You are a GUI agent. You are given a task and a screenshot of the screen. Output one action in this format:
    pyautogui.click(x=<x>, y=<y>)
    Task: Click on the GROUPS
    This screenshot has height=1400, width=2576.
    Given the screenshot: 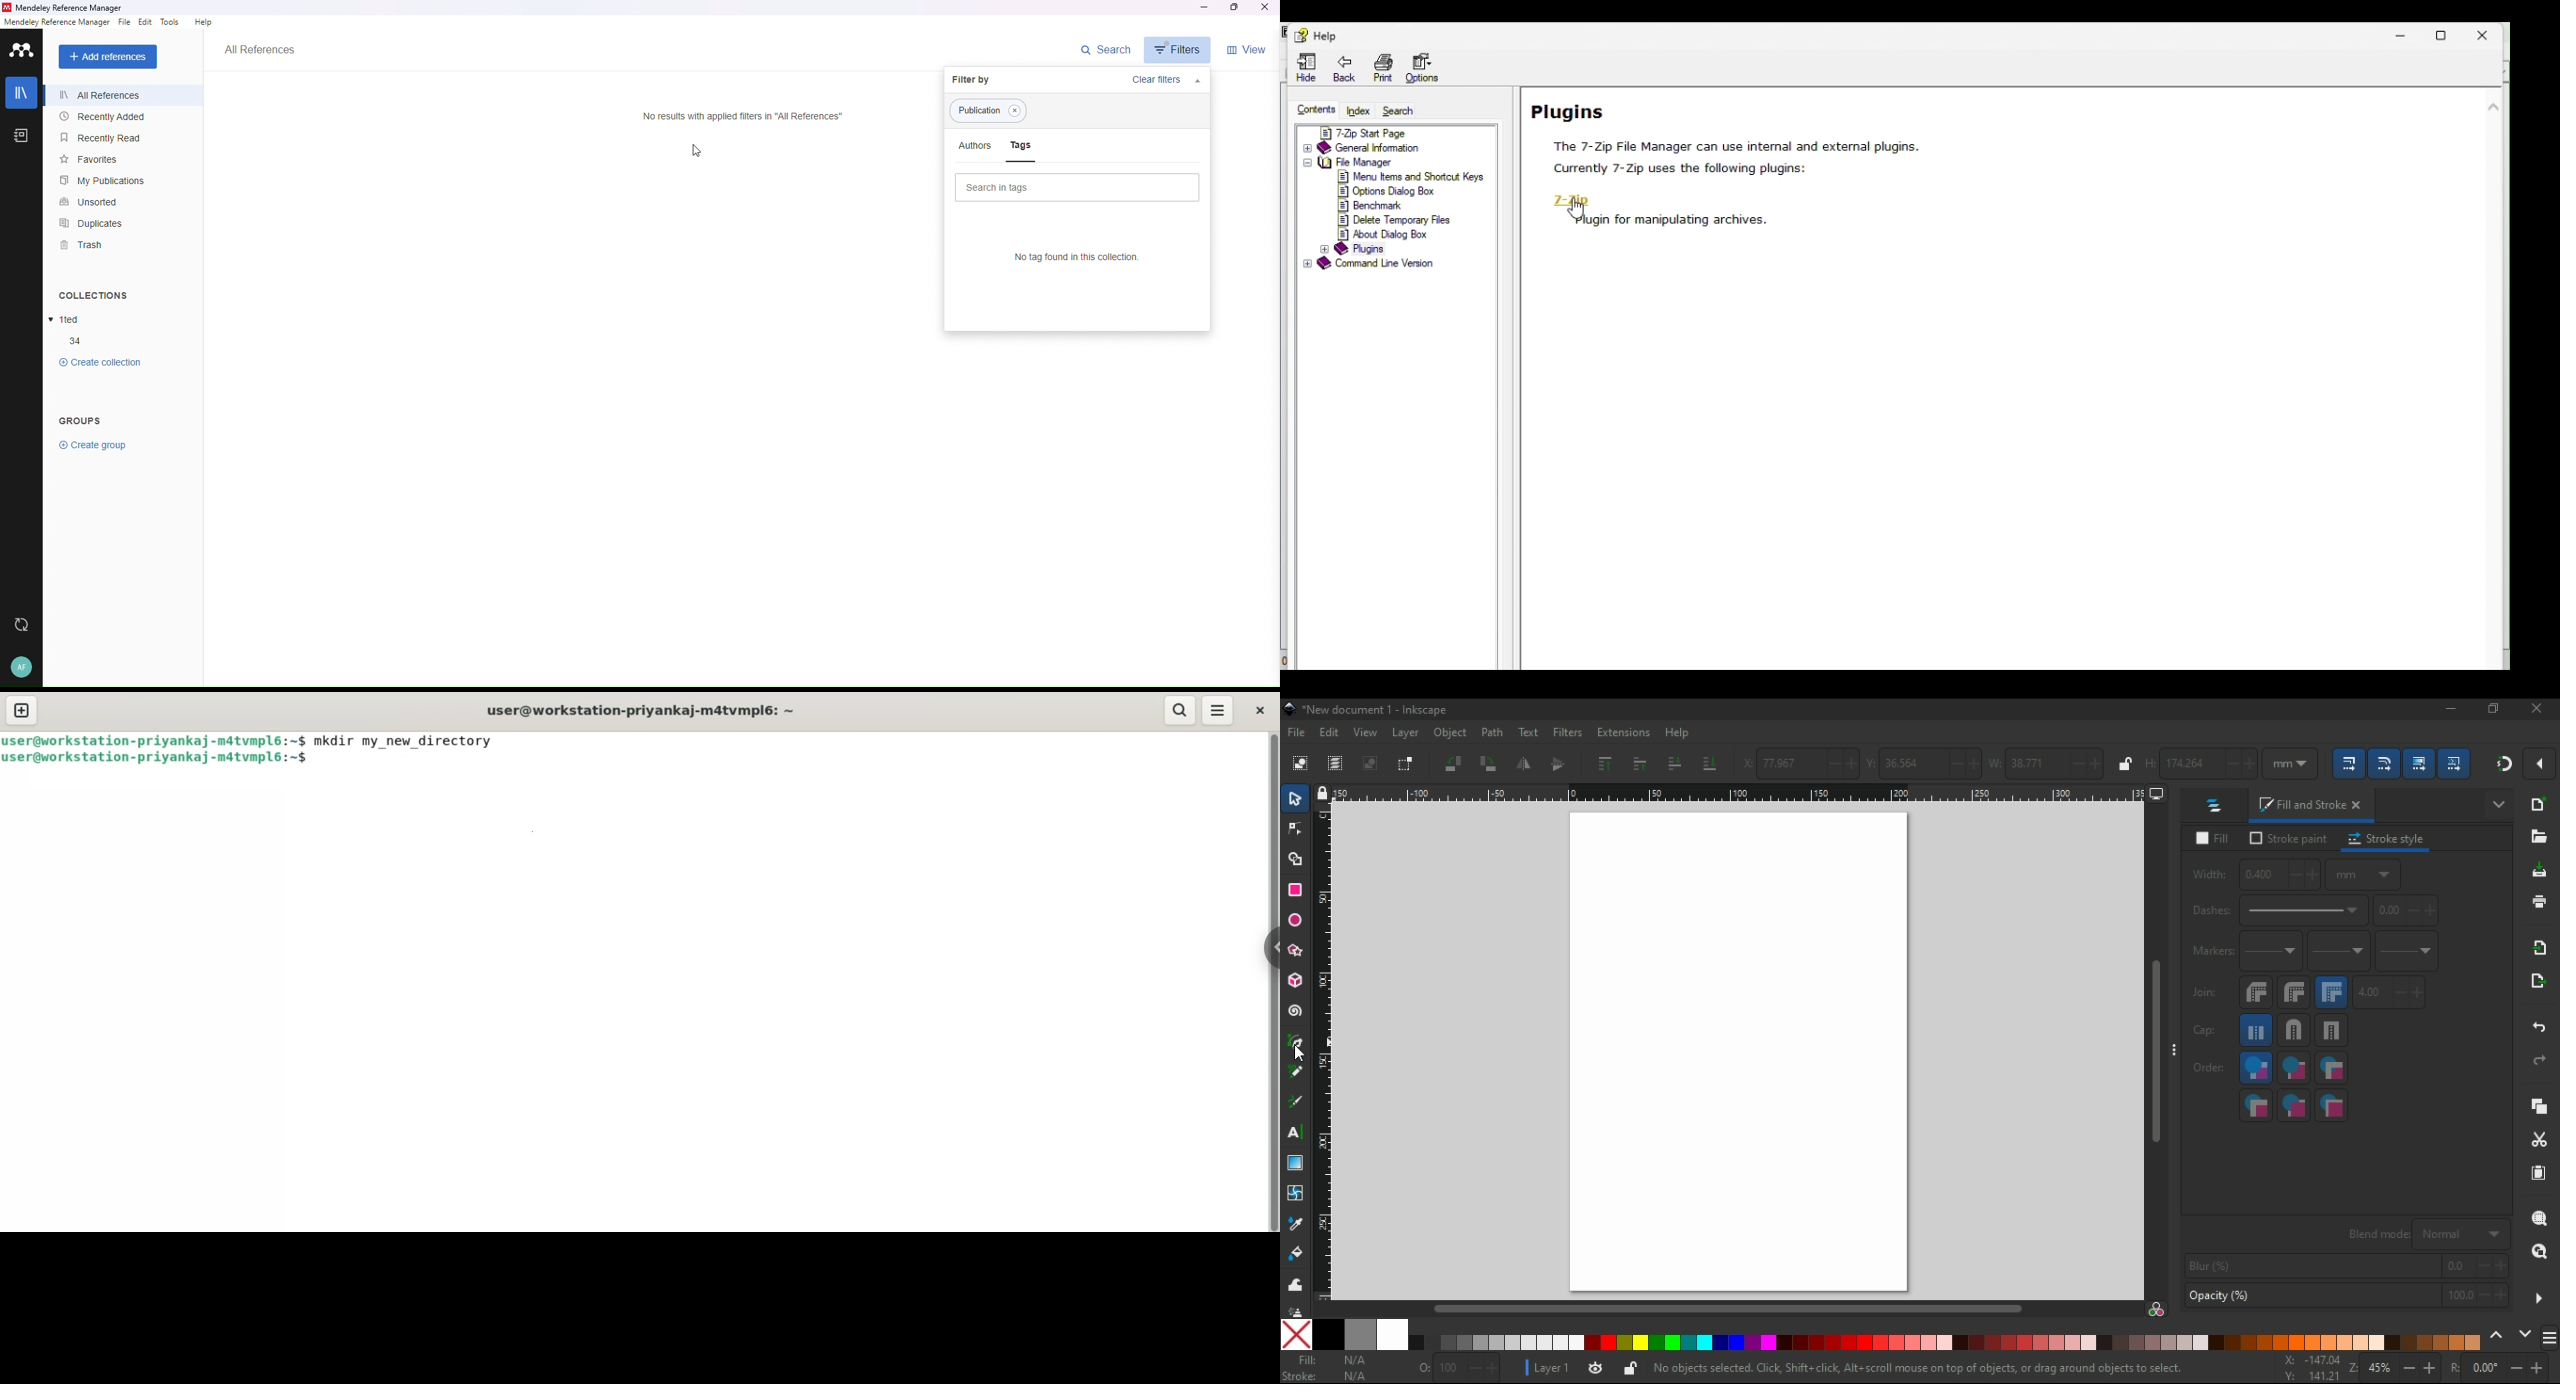 What is the action you would take?
    pyautogui.click(x=94, y=421)
    